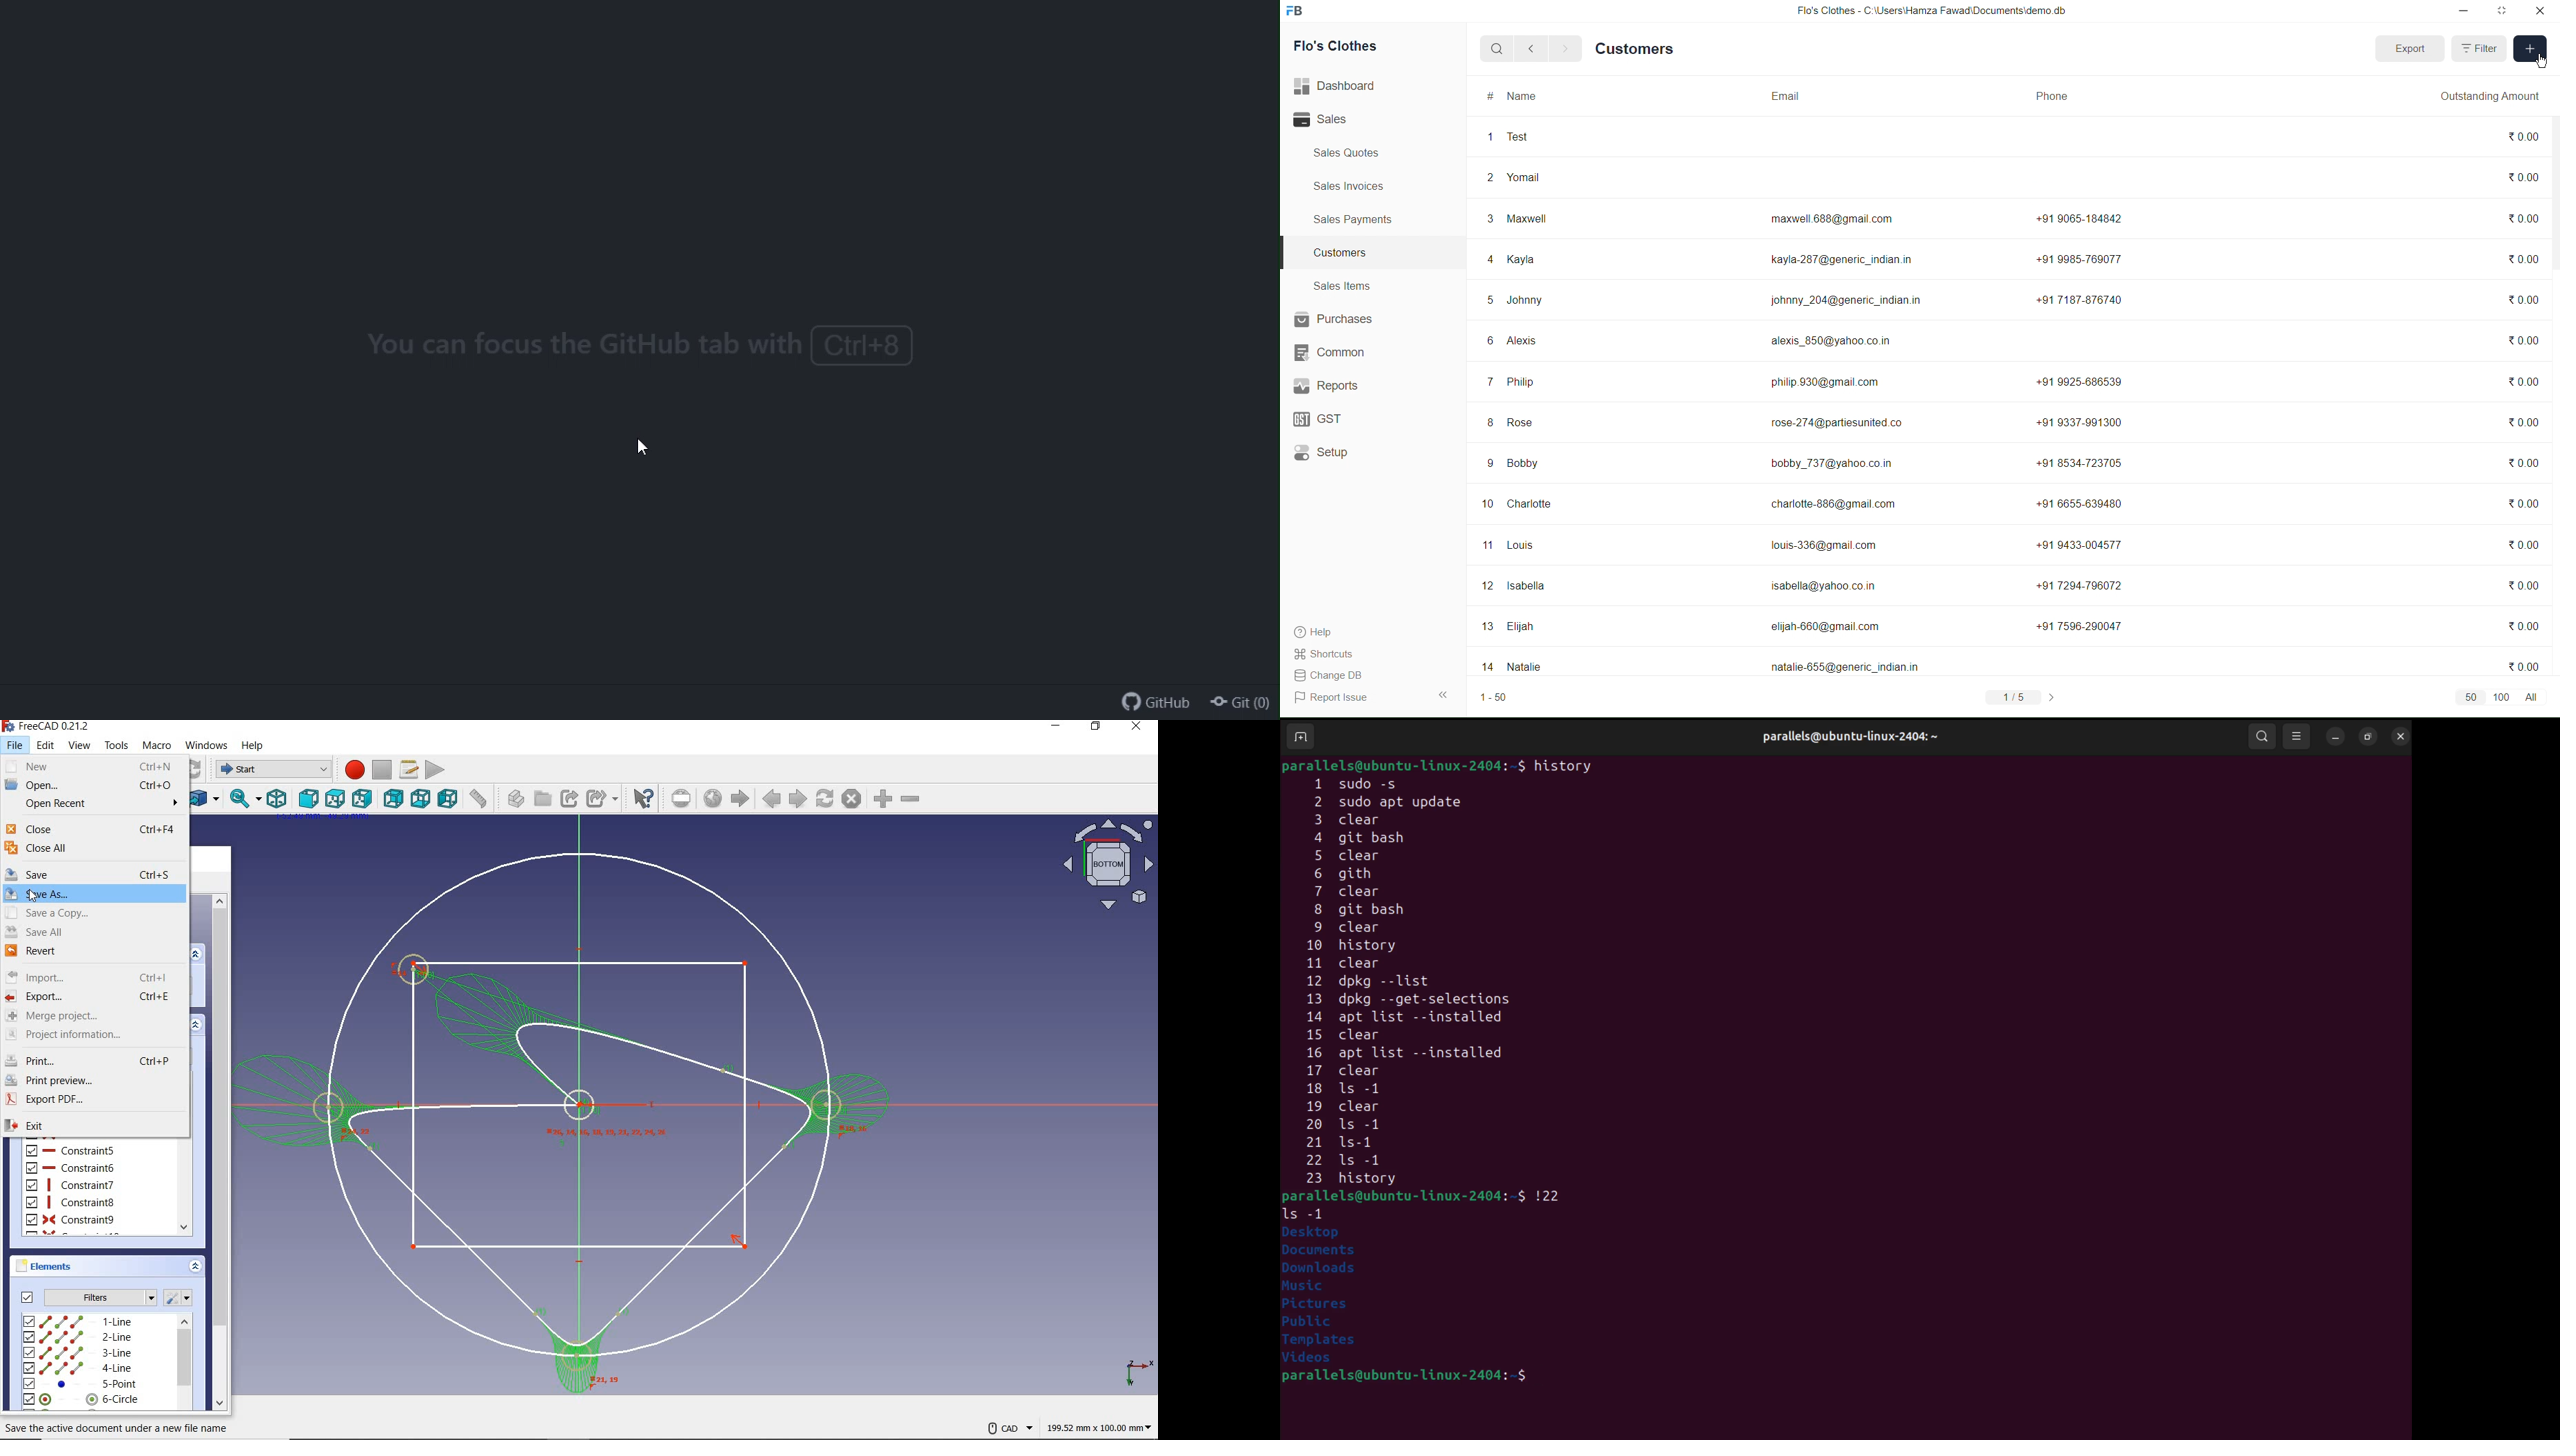 The image size is (2576, 1456). I want to click on +91 7187-876740, so click(2083, 301).